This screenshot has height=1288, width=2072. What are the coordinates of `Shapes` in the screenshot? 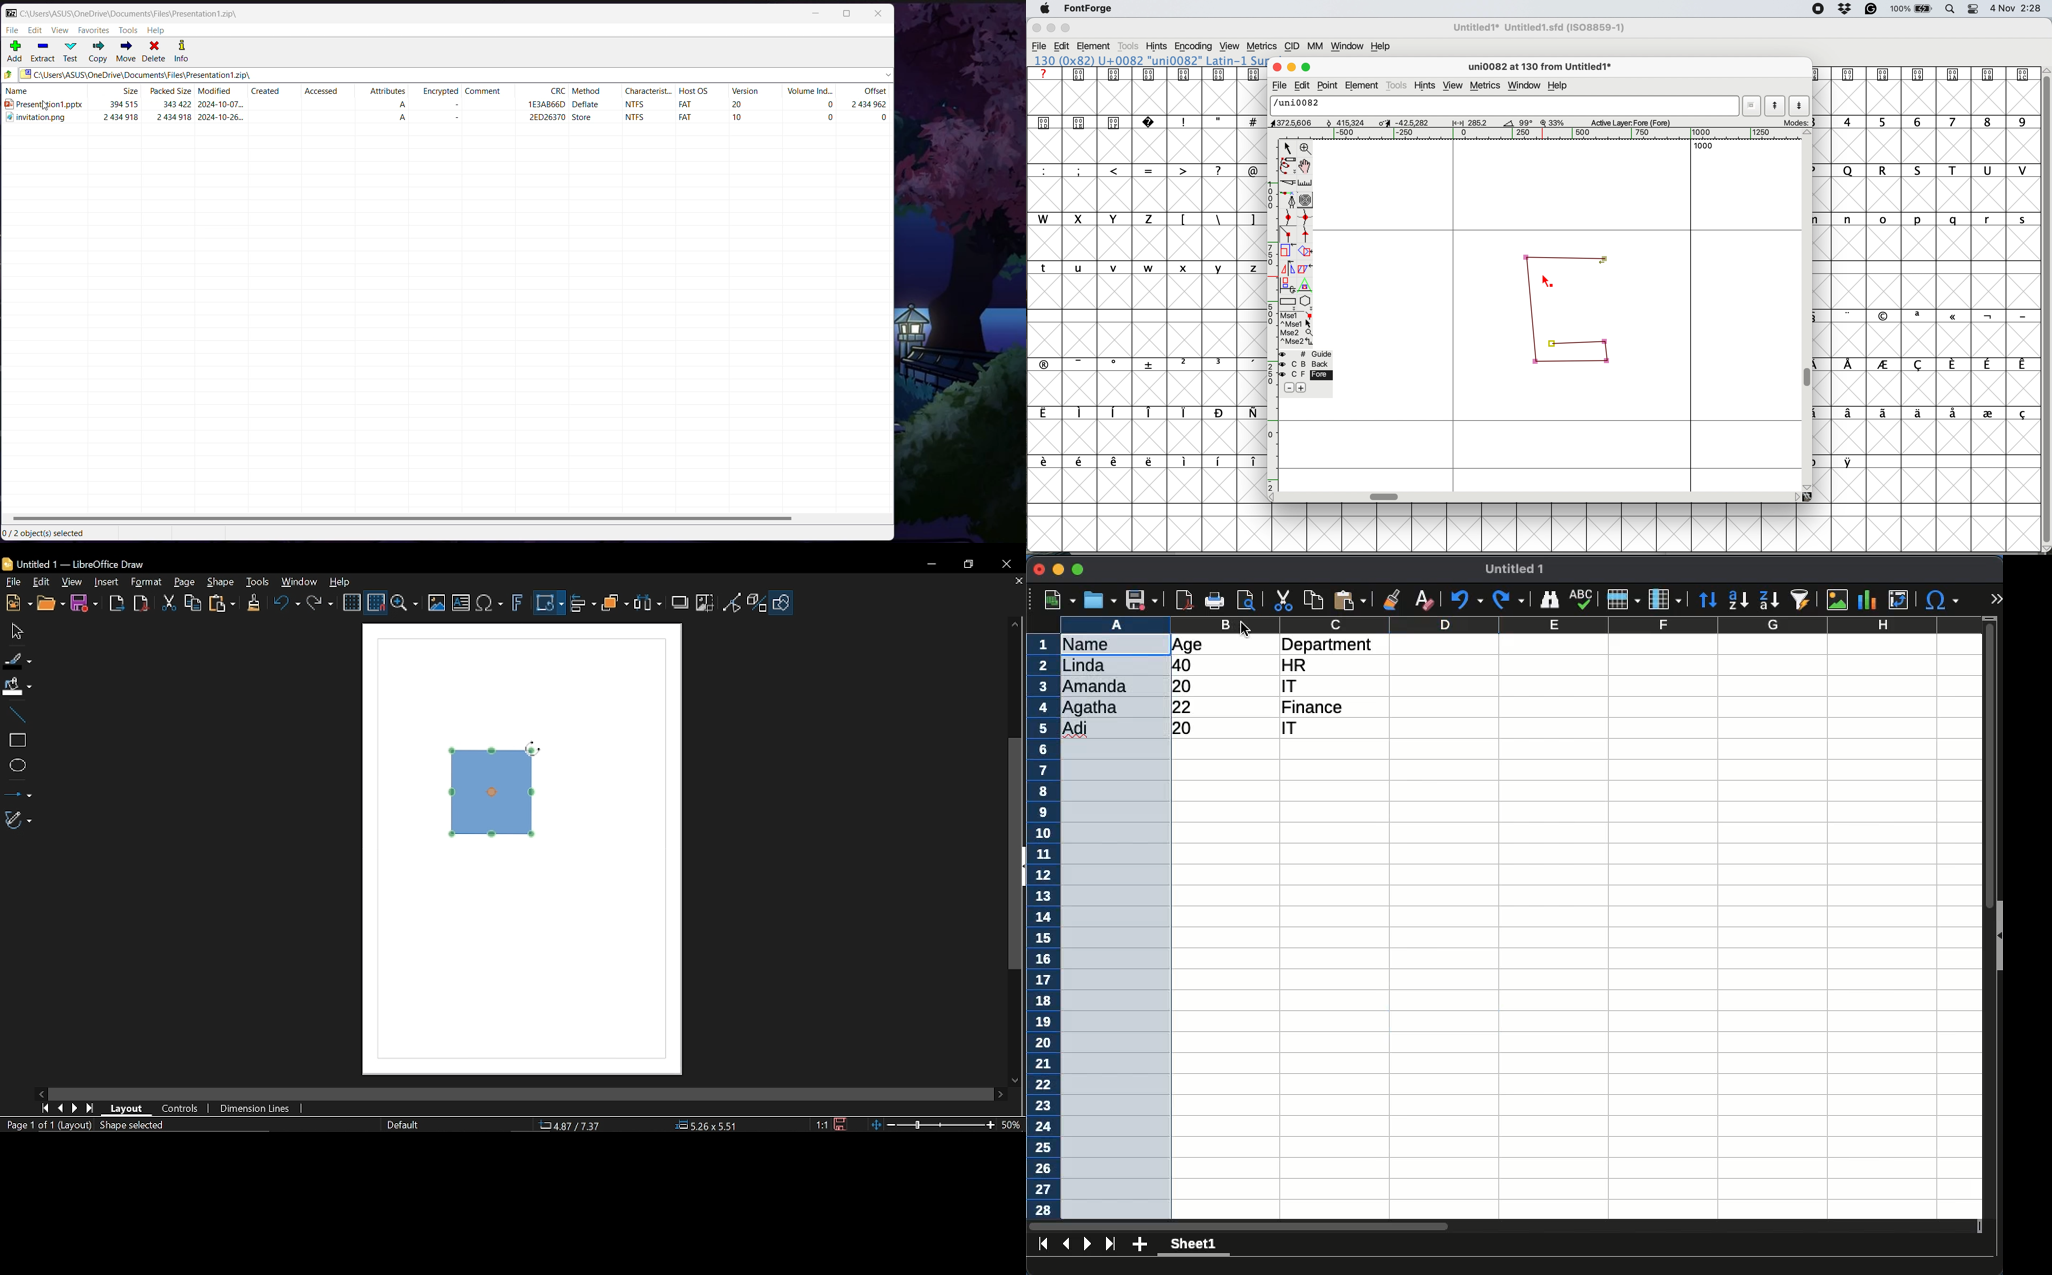 It's located at (781, 602).